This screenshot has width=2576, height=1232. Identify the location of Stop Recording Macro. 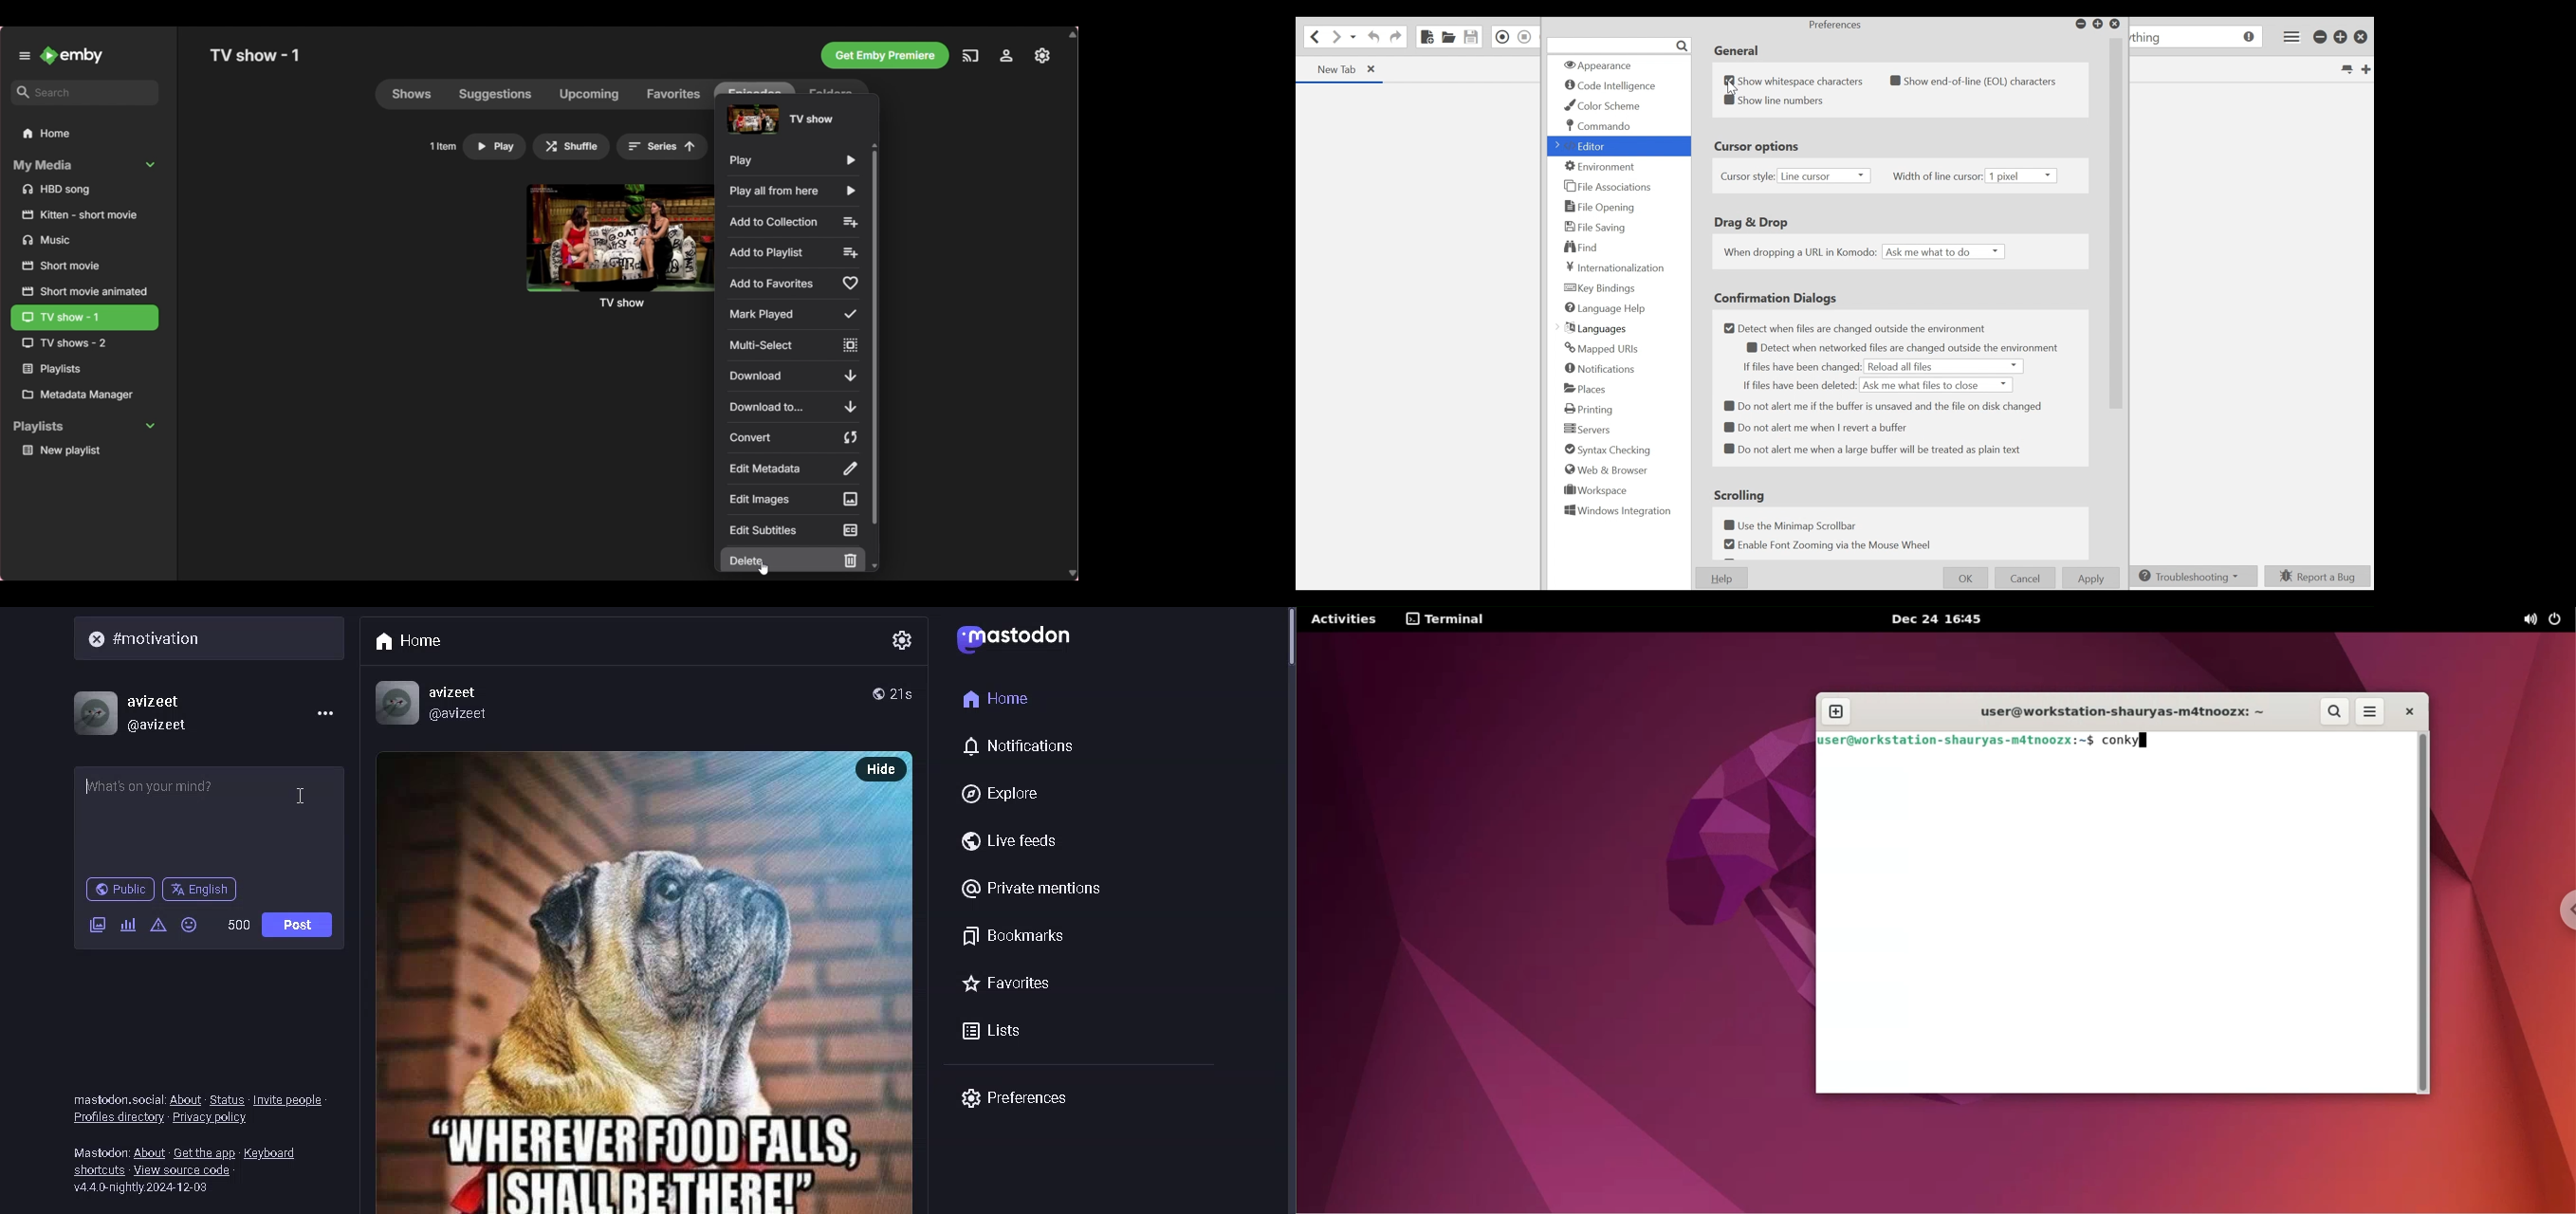
(1524, 37).